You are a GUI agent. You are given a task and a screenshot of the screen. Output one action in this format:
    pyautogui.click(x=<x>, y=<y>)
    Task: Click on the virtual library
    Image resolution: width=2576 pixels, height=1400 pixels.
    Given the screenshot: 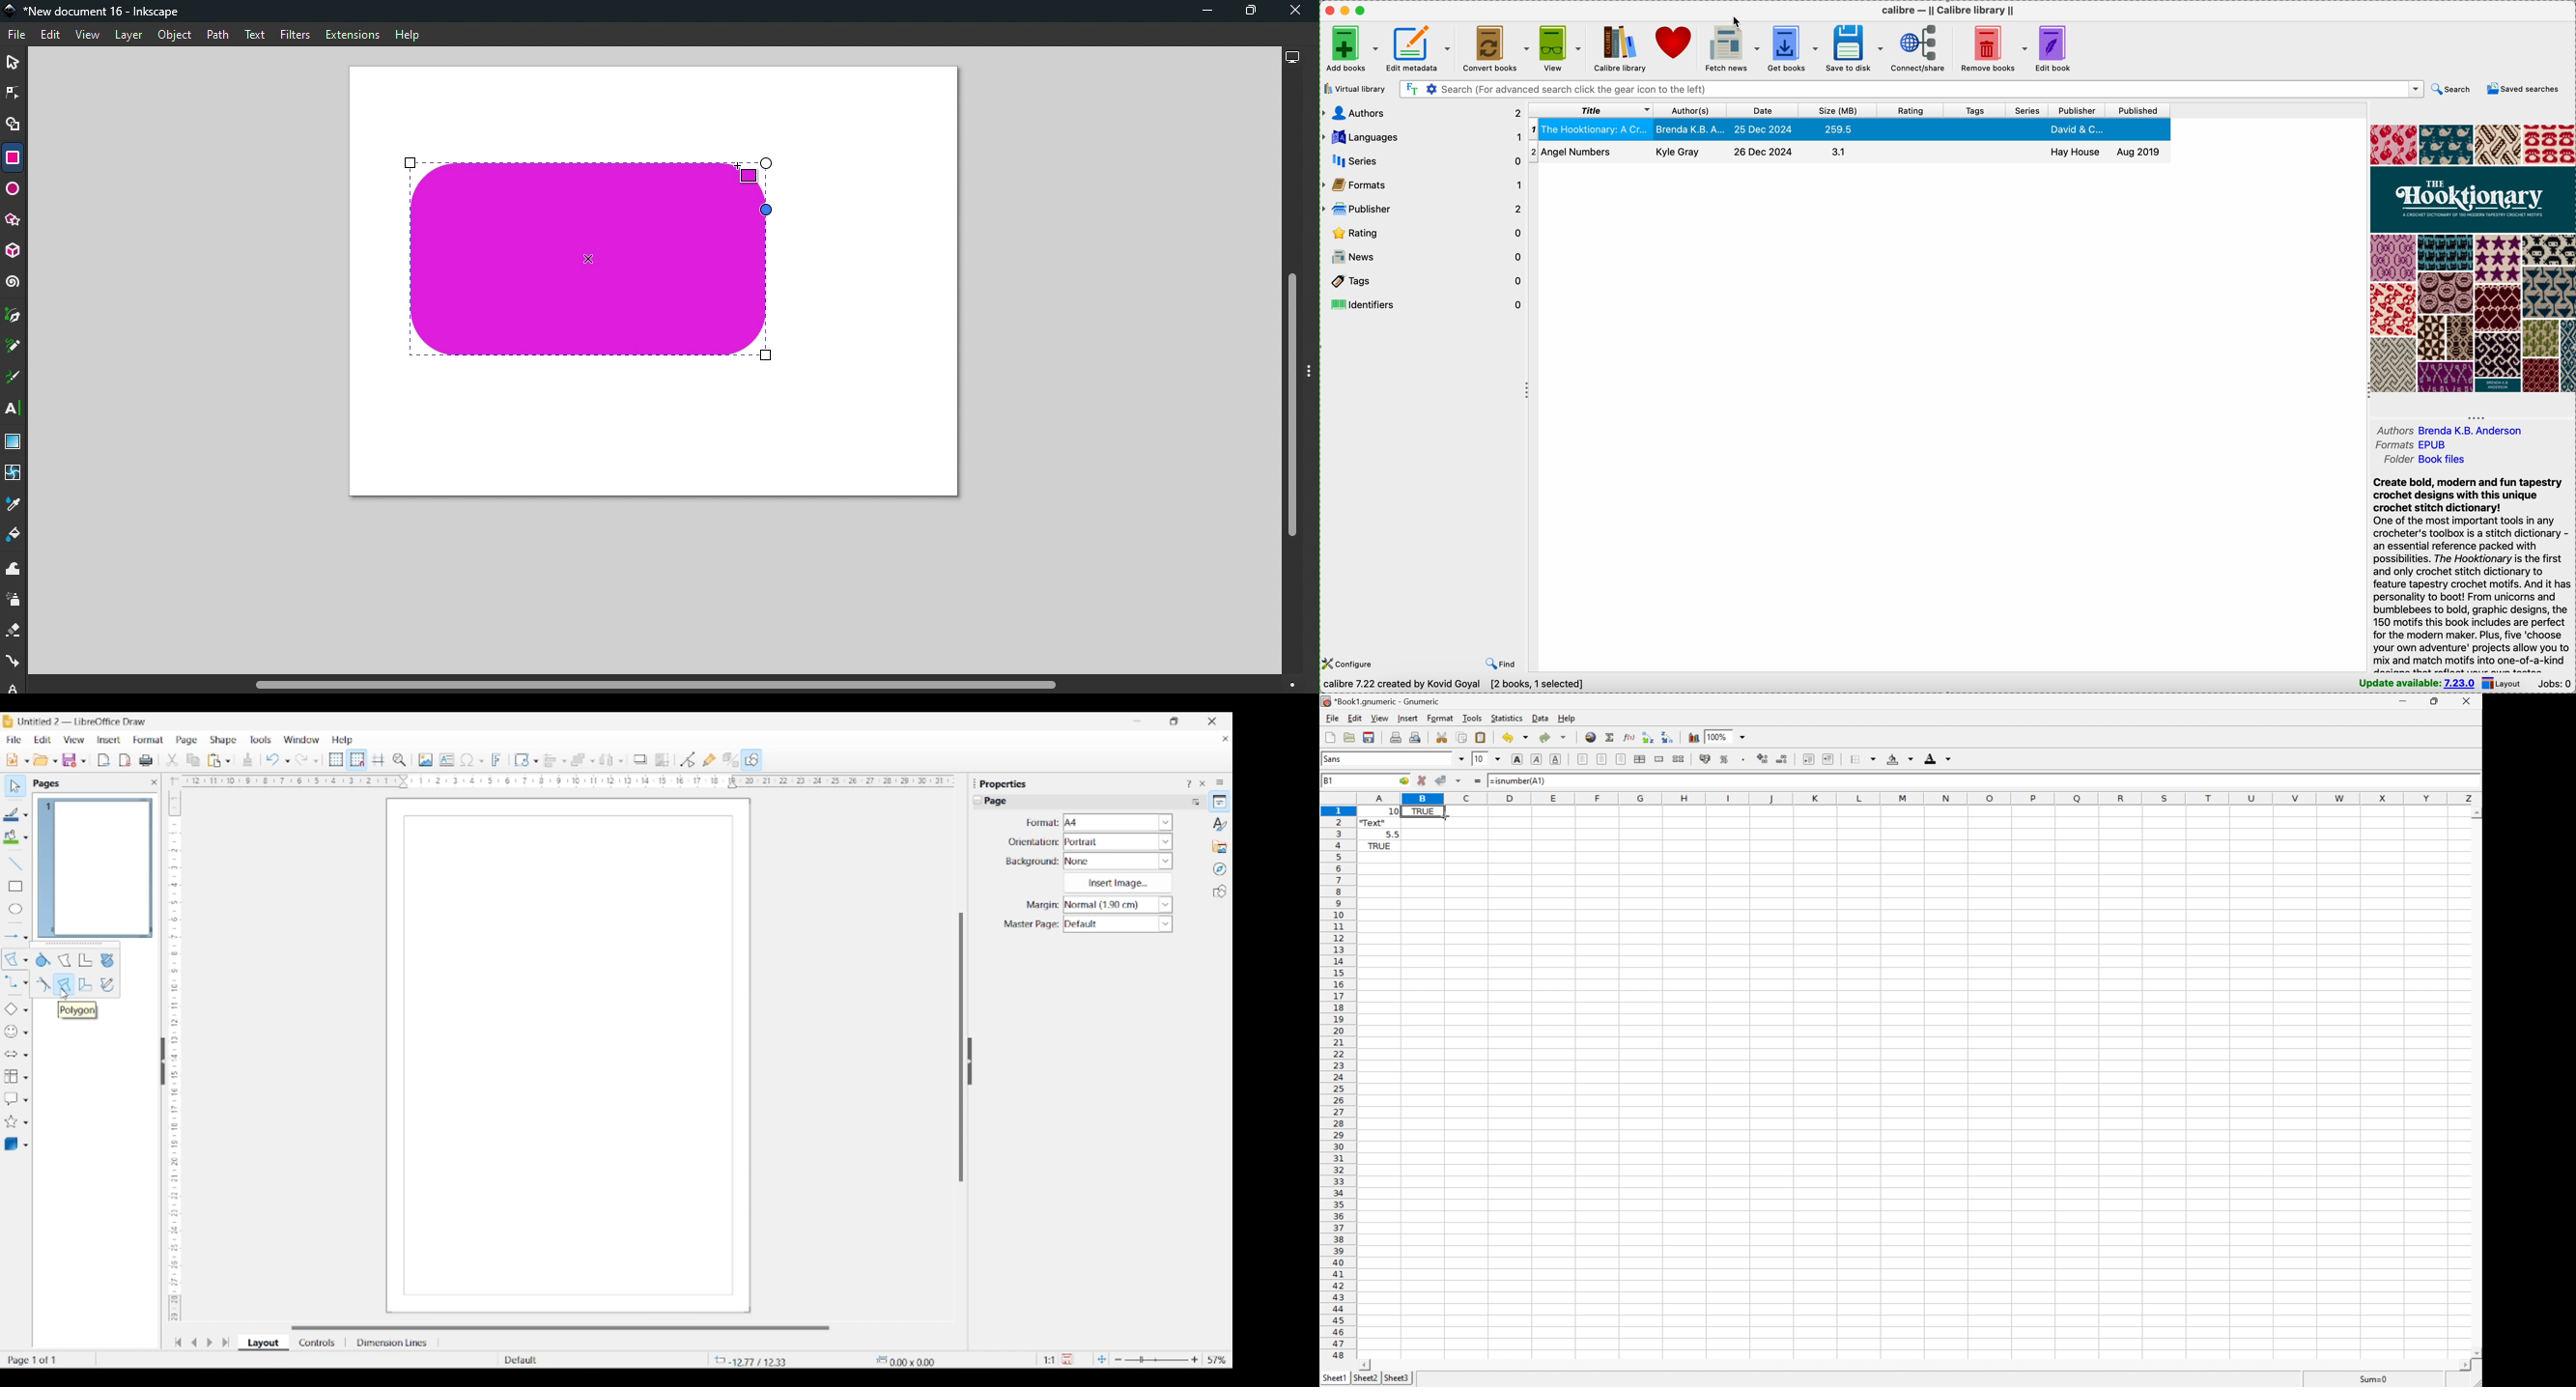 What is the action you would take?
    pyautogui.click(x=1355, y=88)
    